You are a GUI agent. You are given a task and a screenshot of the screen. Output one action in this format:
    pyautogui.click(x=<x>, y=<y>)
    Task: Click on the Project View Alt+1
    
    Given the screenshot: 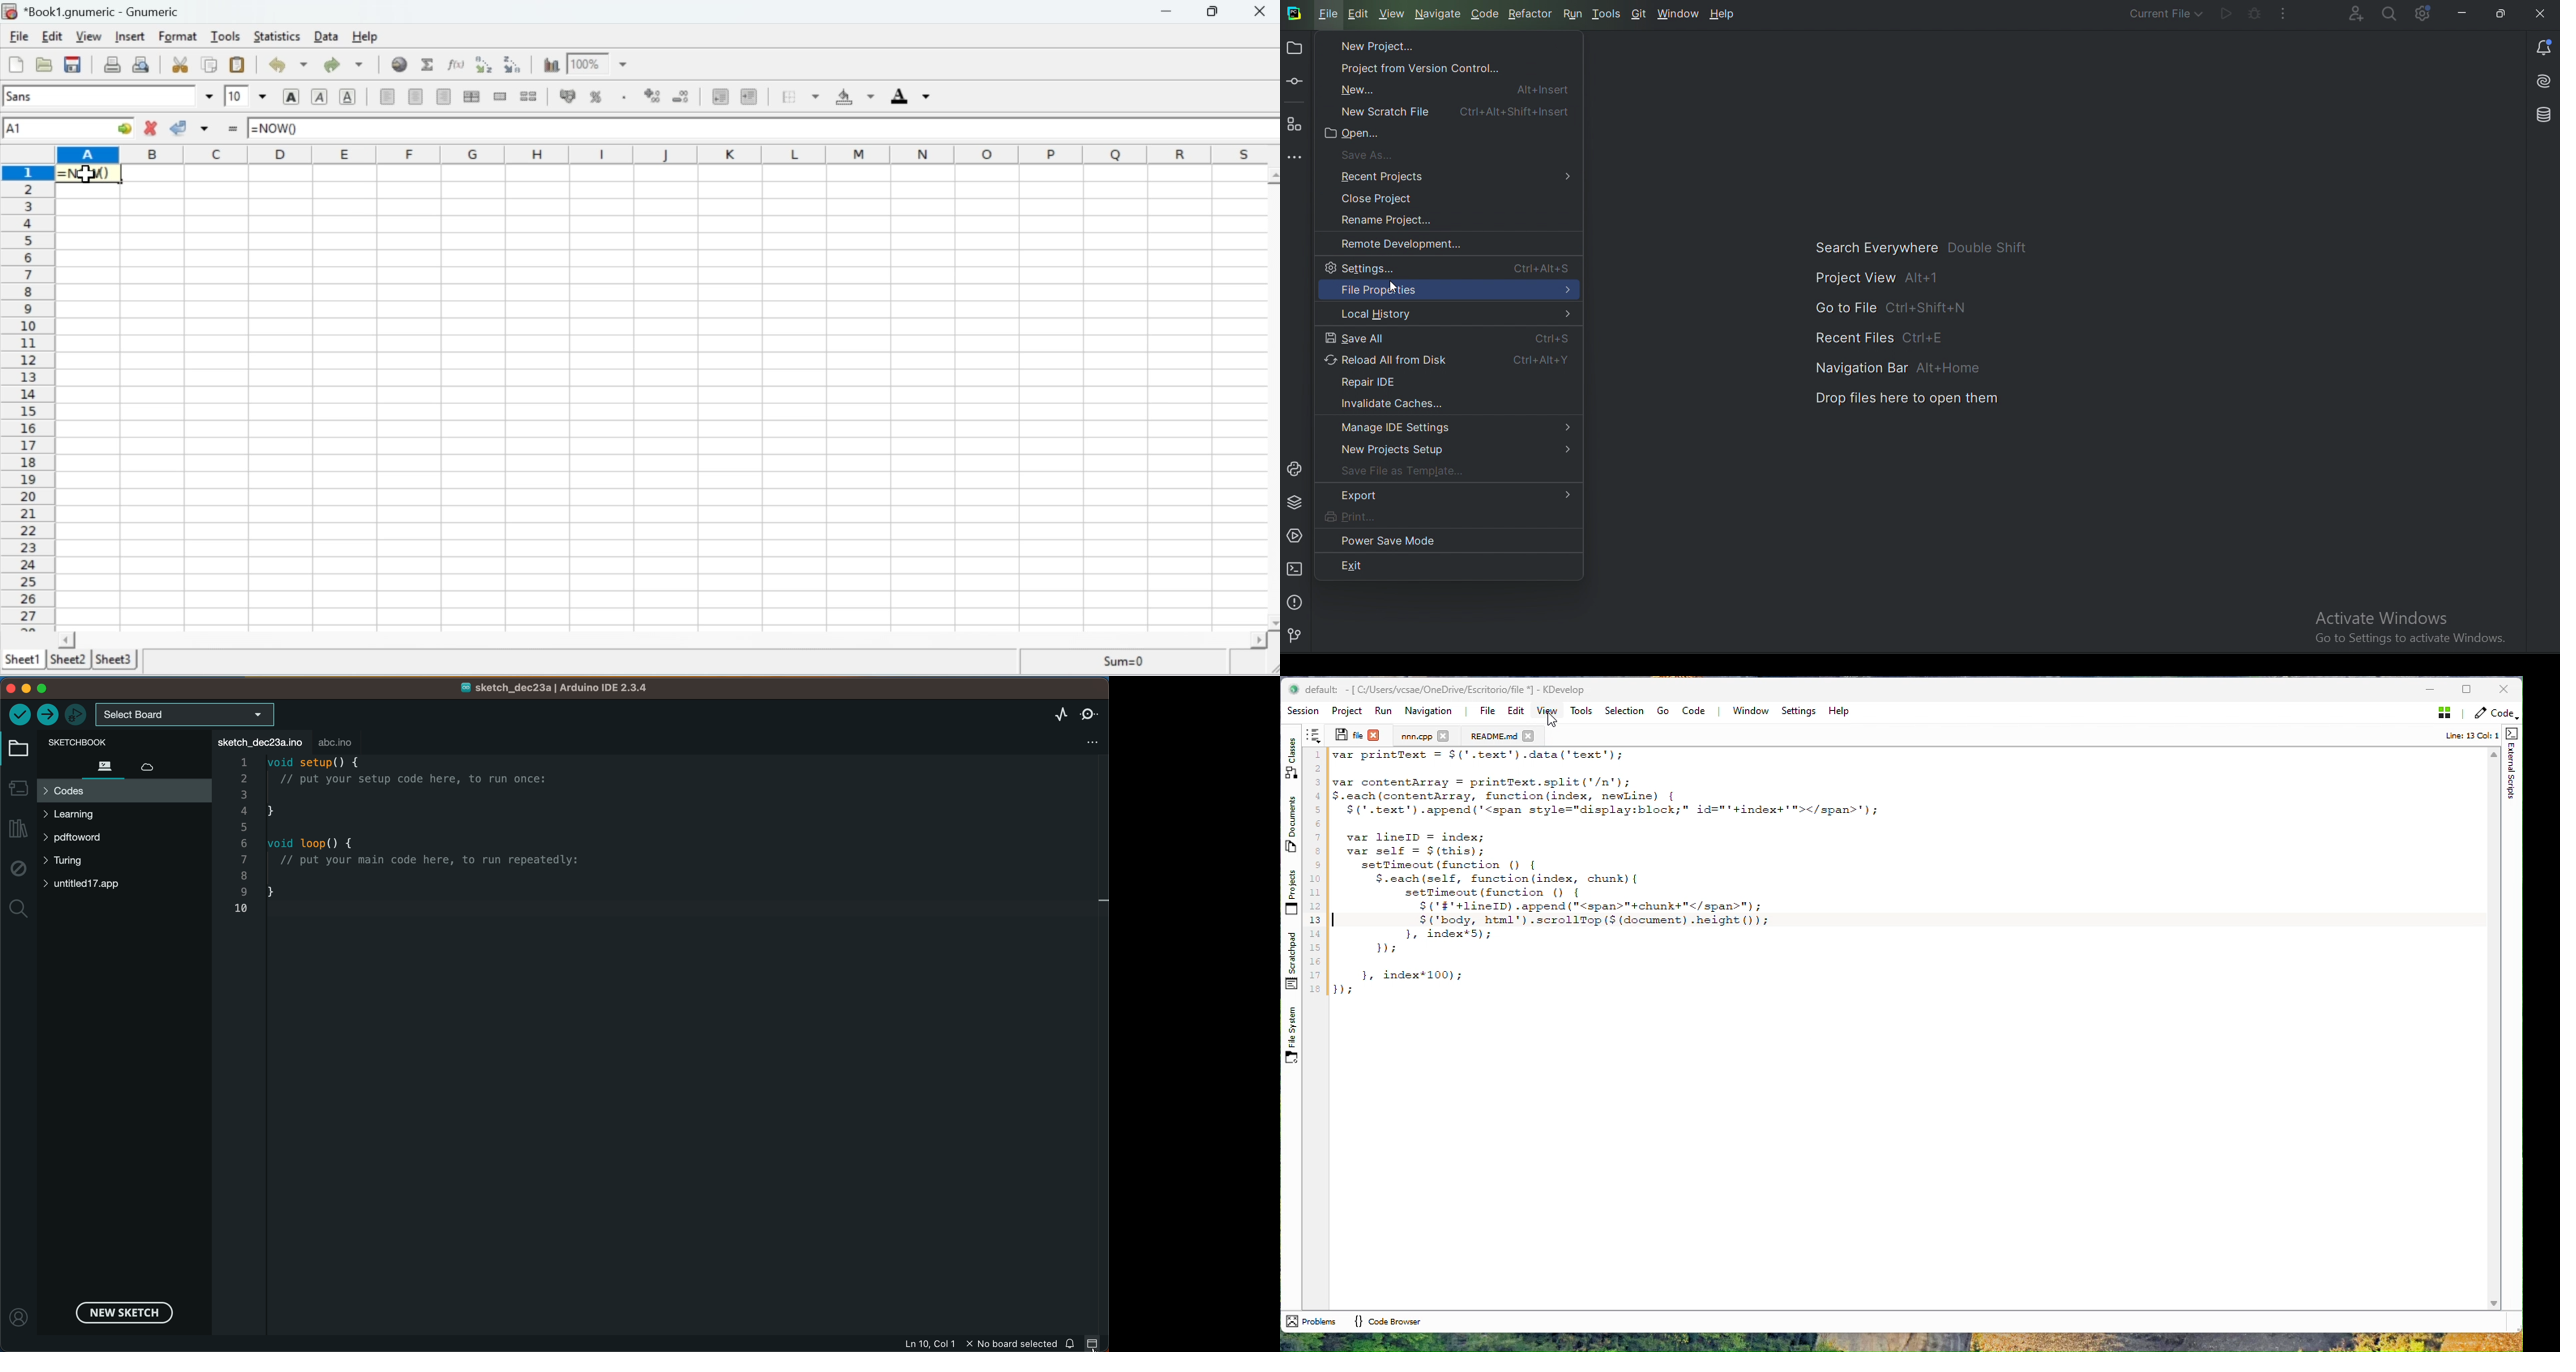 What is the action you would take?
    pyautogui.click(x=1884, y=279)
    